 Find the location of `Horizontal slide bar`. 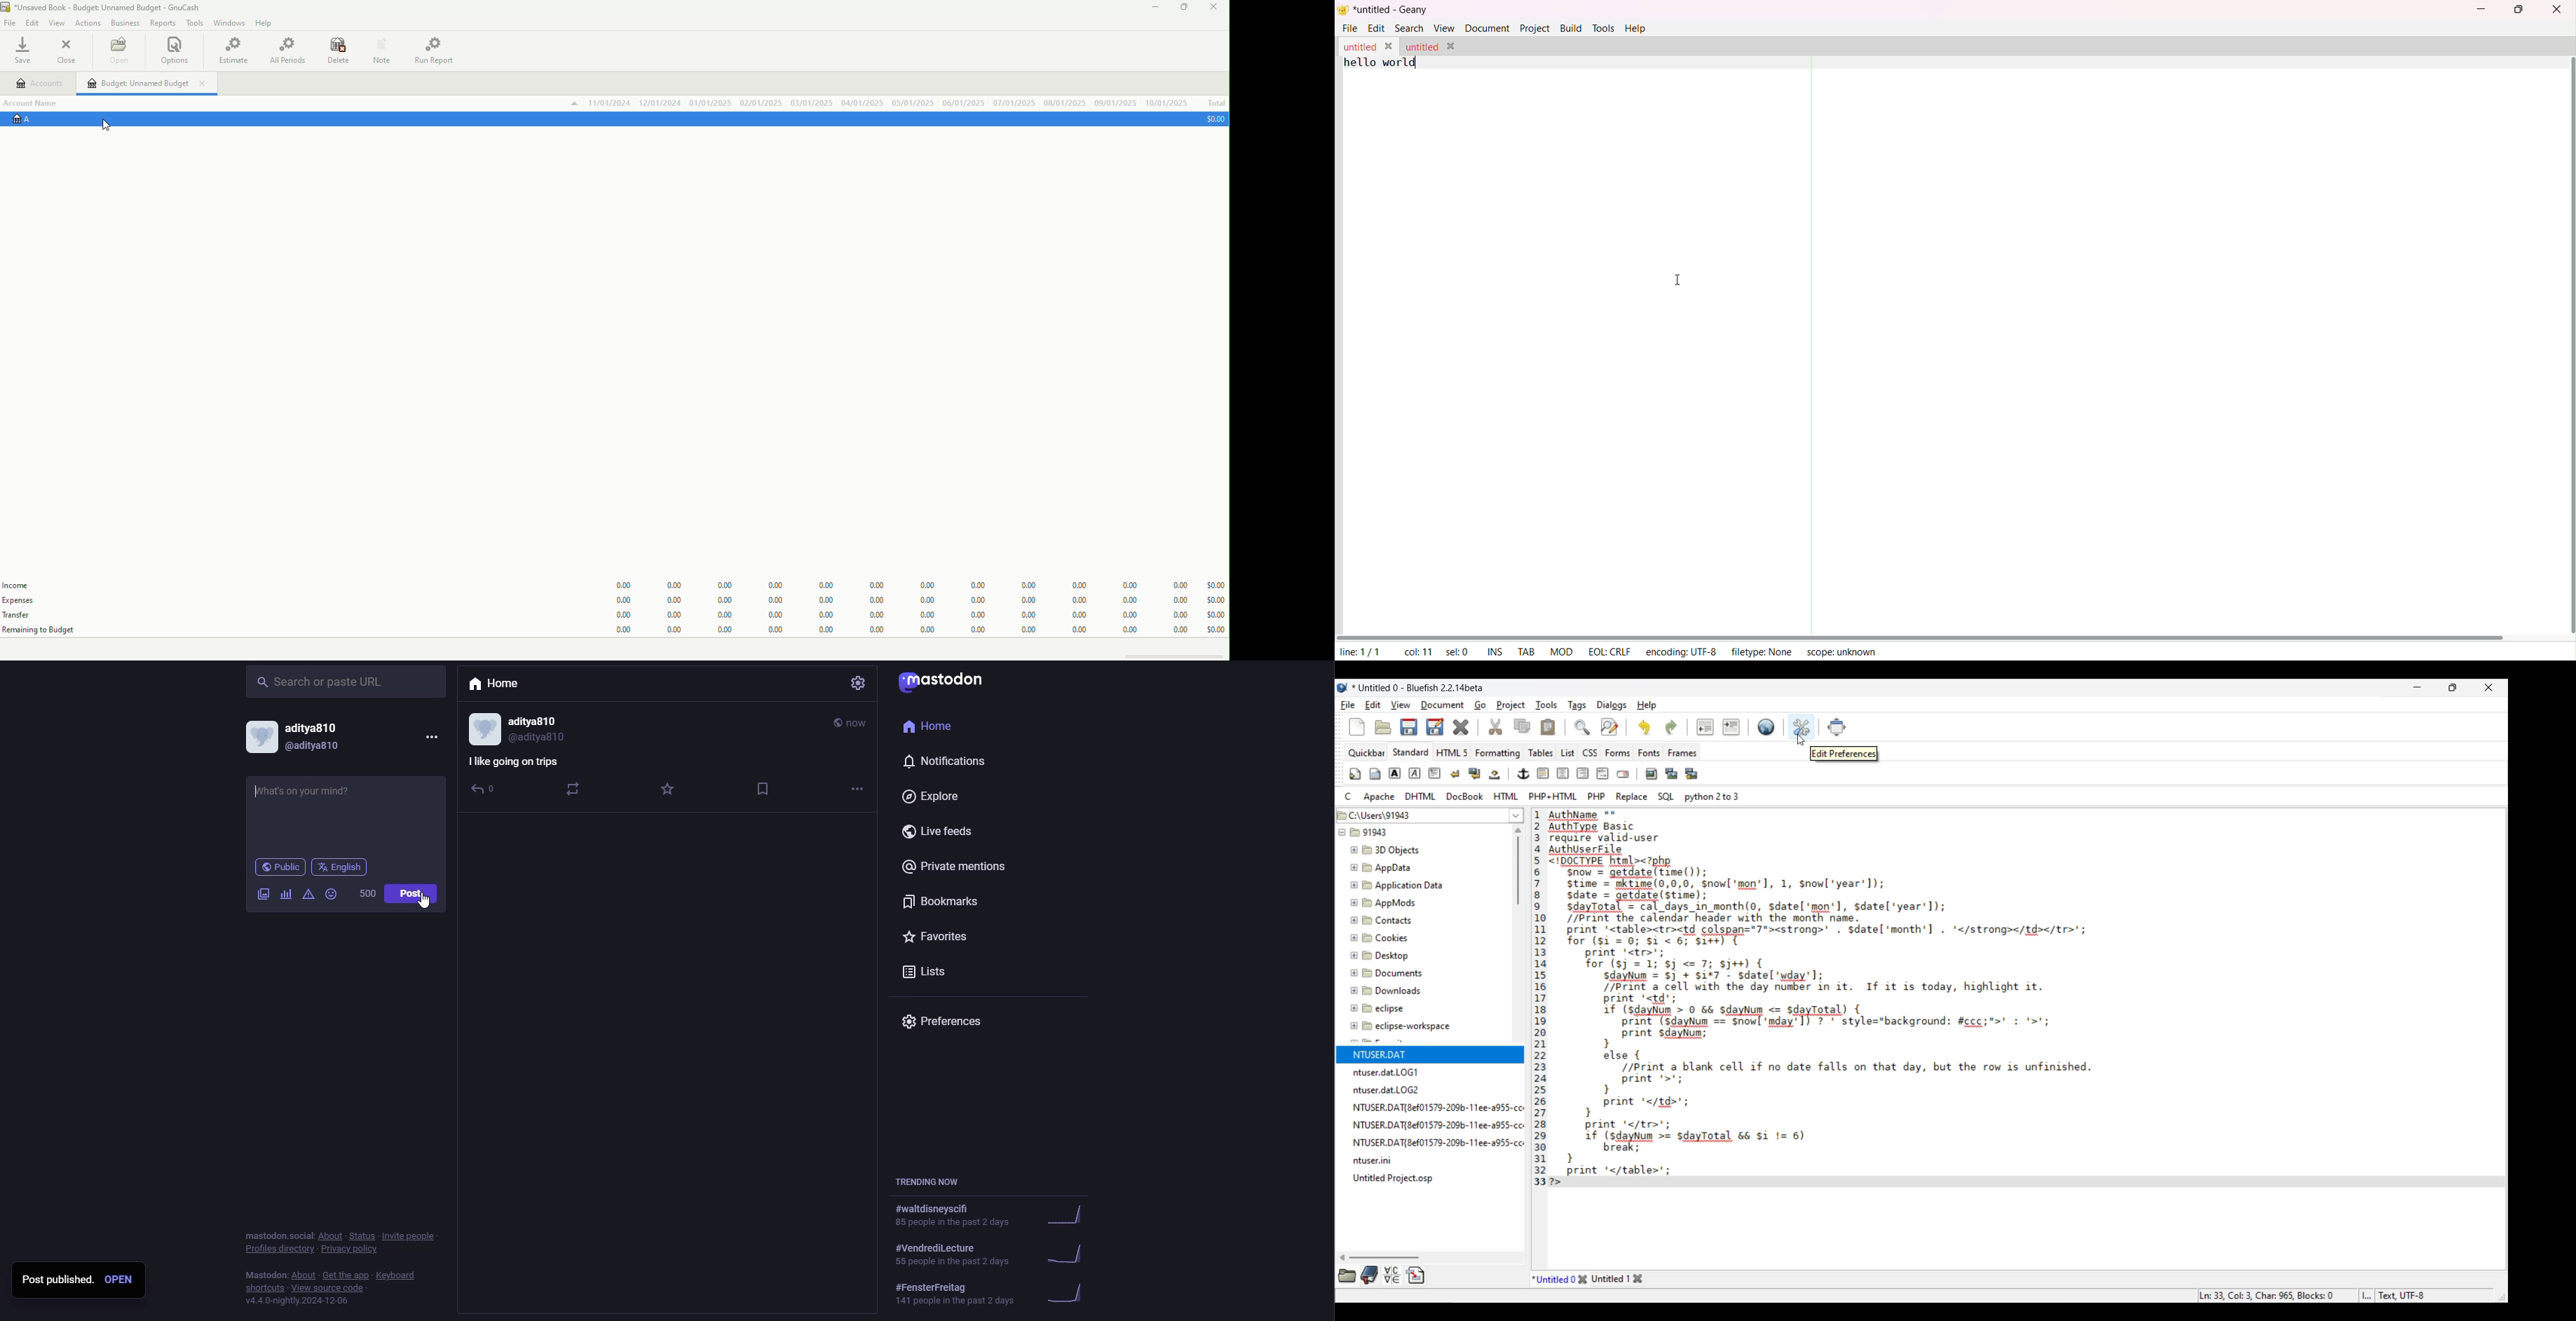

Horizontal slide bar is located at coordinates (1379, 1257).